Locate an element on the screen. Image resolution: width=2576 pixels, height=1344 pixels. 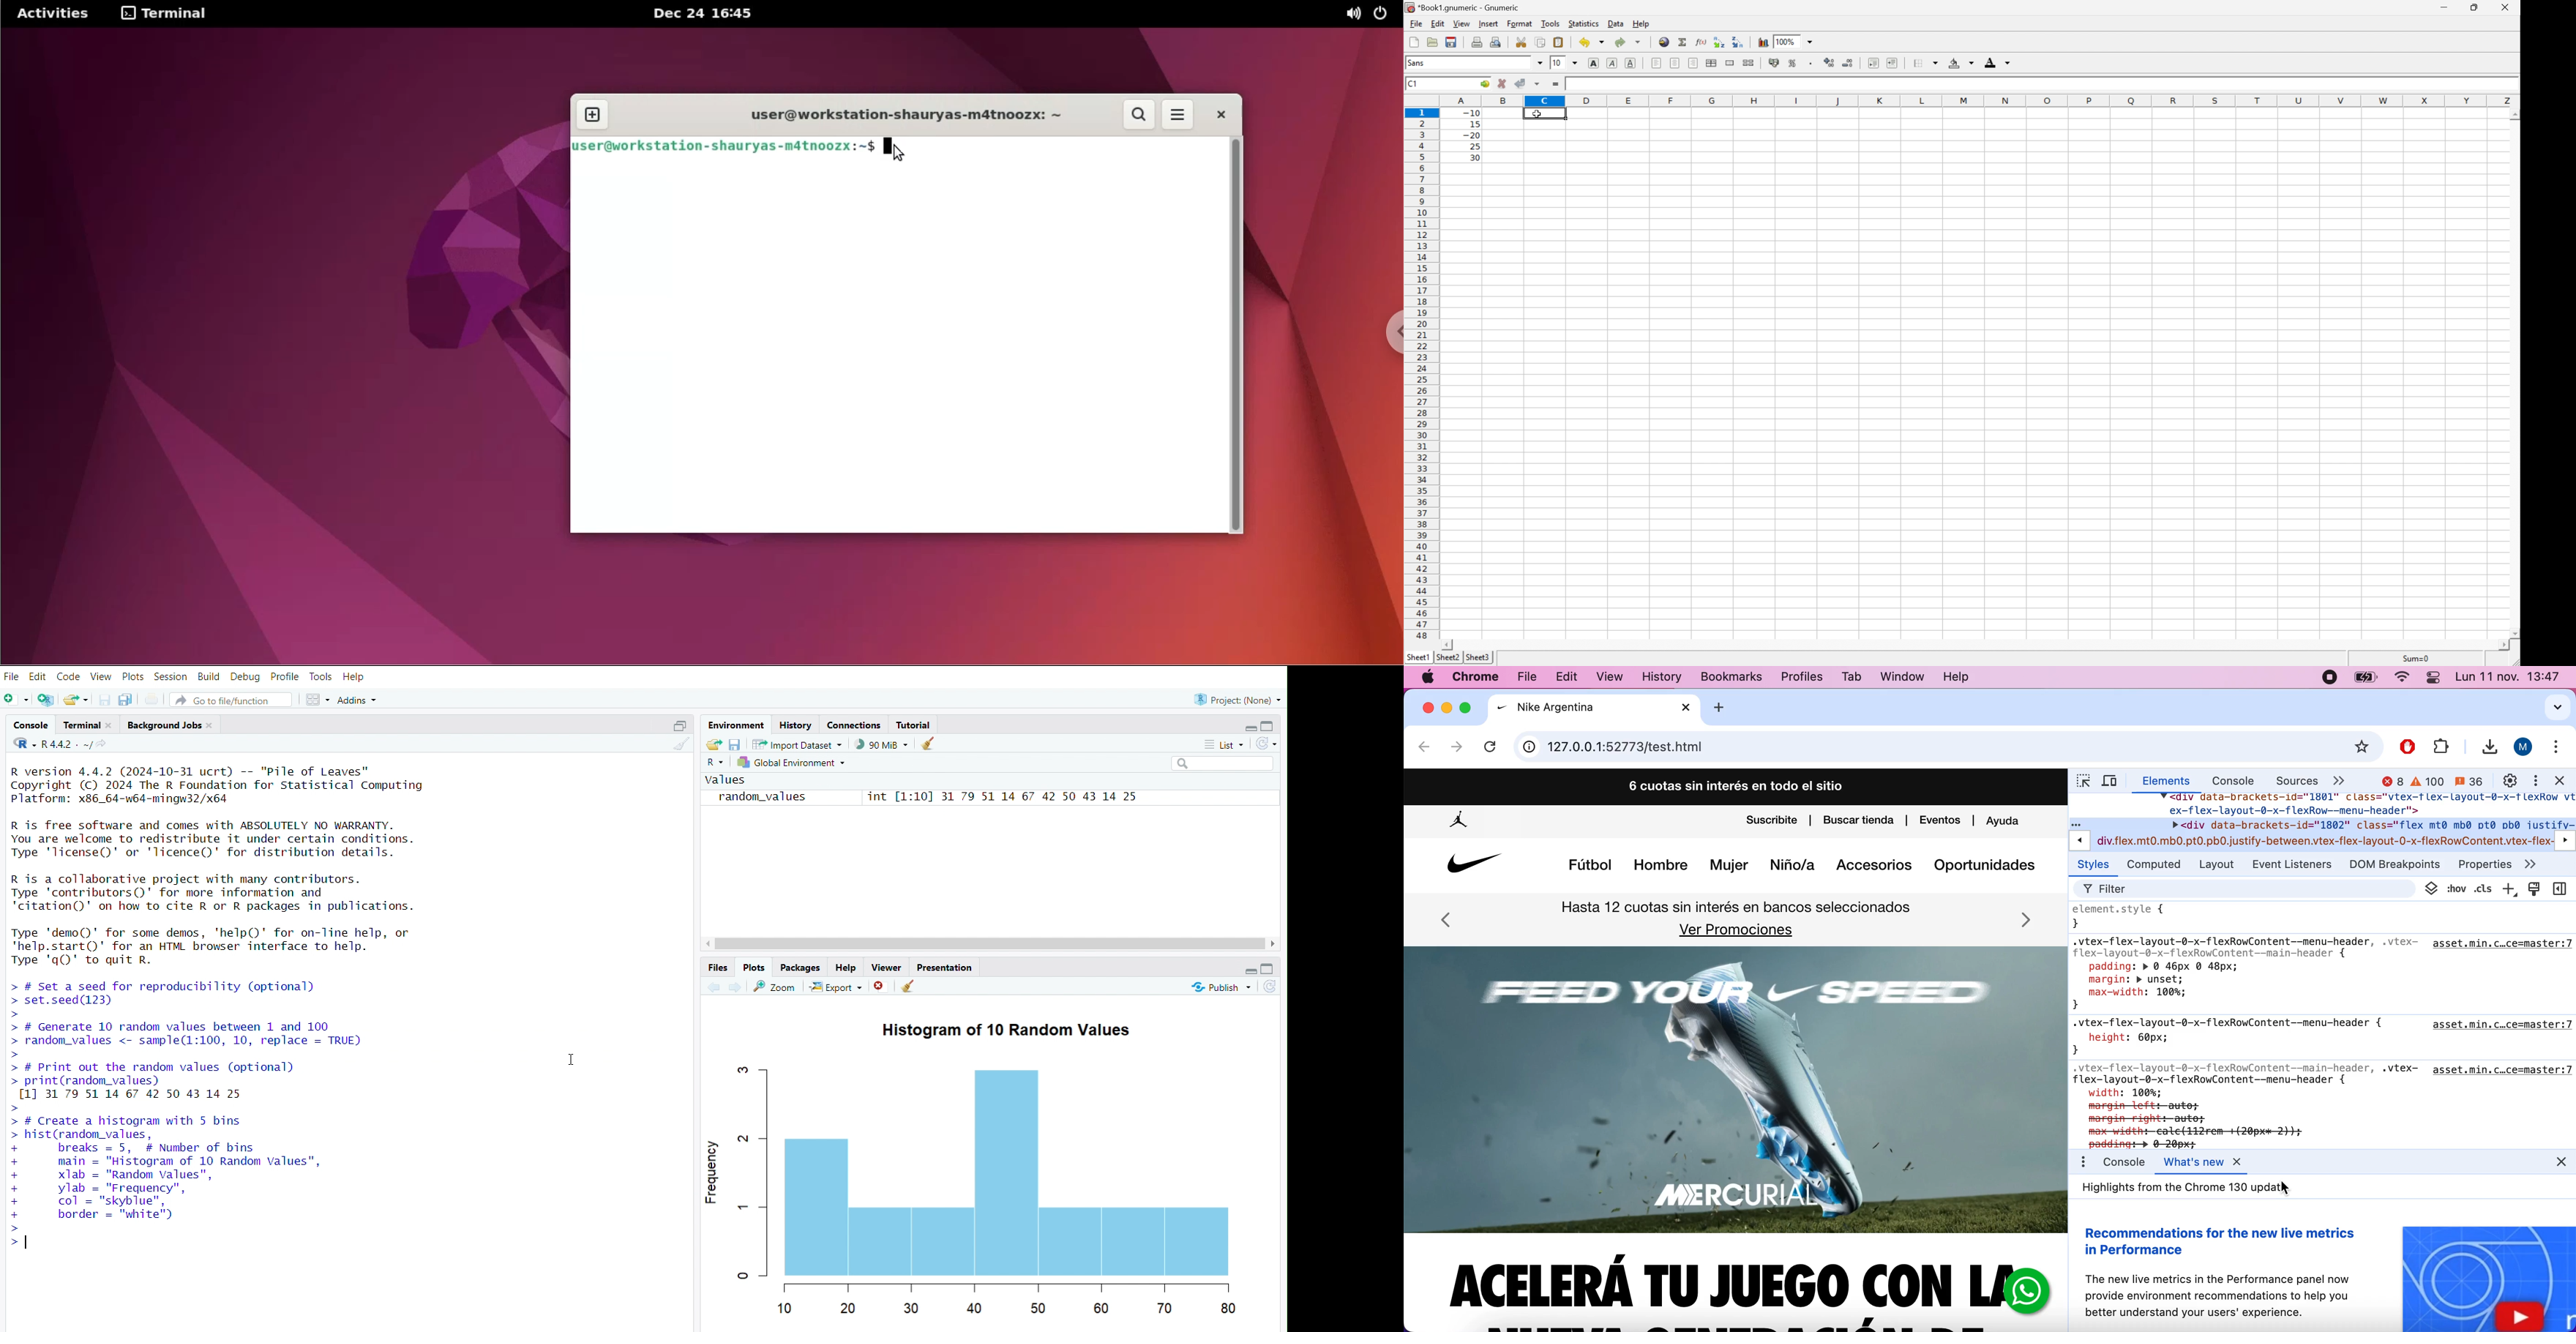
go to file/function is located at coordinates (232, 698).